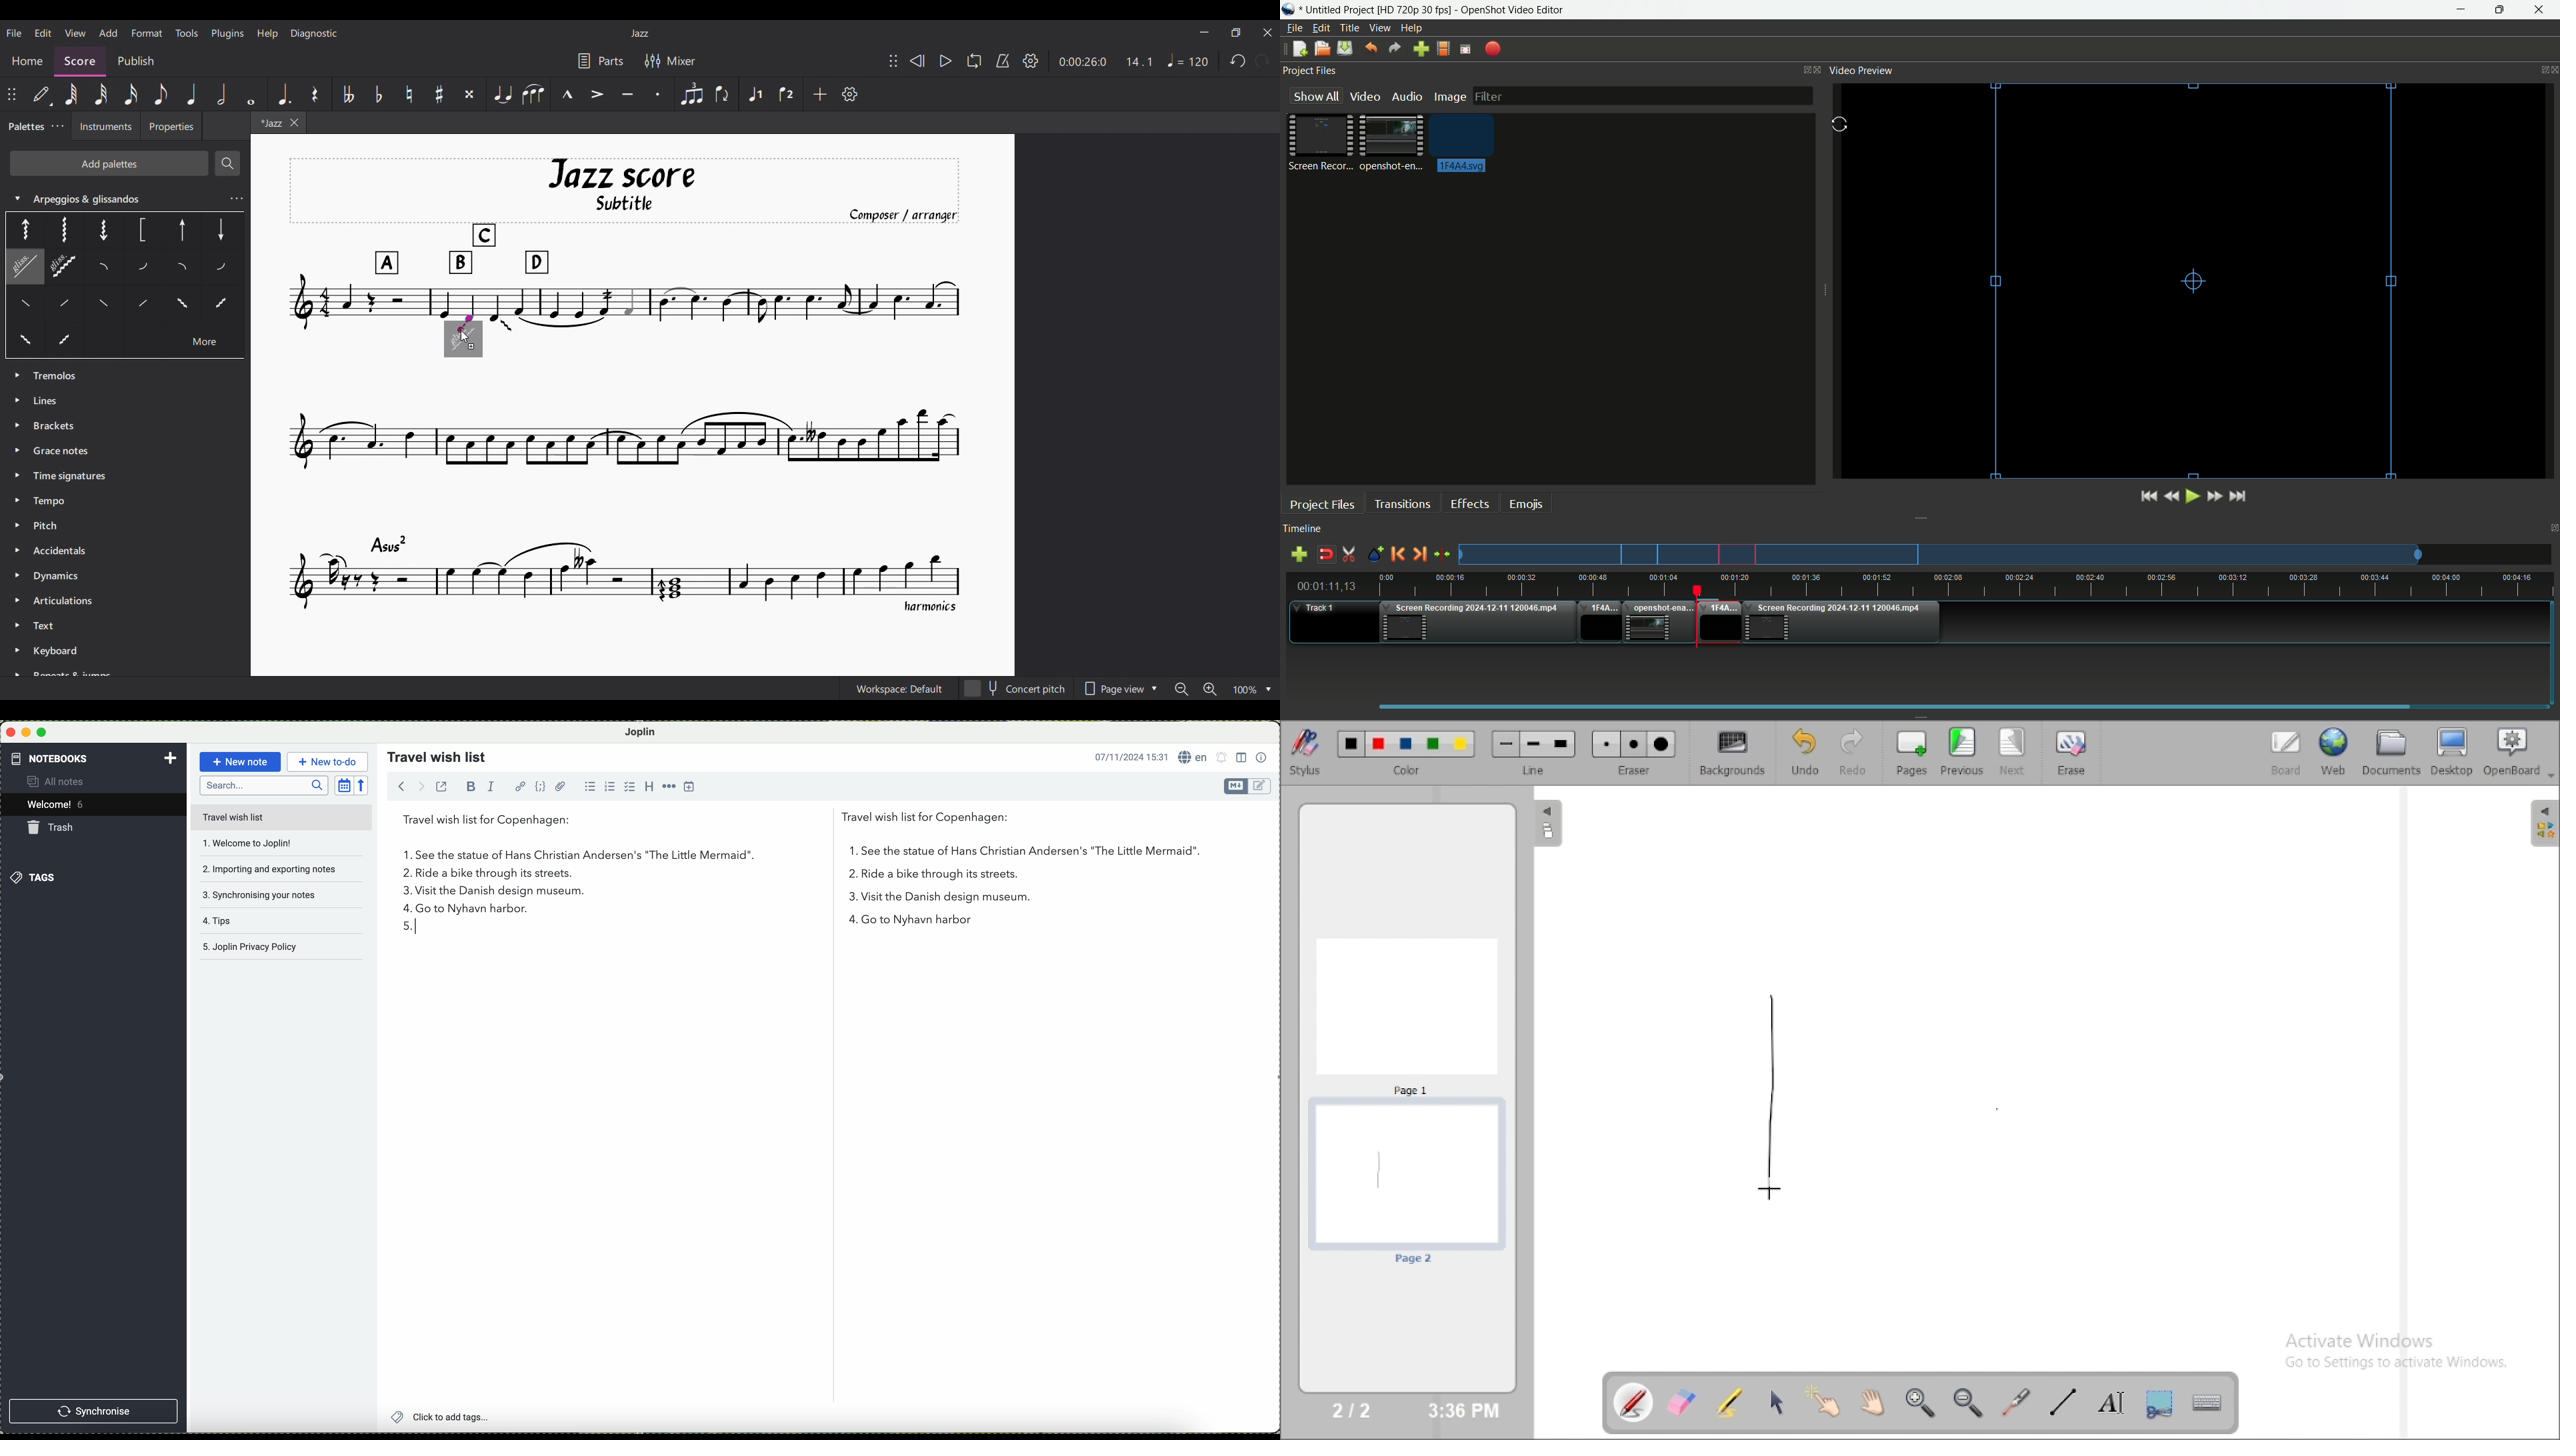 This screenshot has width=2576, height=1456. Describe the element at coordinates (1128, 756) in the screenshot. I see `date and hour` at that location.